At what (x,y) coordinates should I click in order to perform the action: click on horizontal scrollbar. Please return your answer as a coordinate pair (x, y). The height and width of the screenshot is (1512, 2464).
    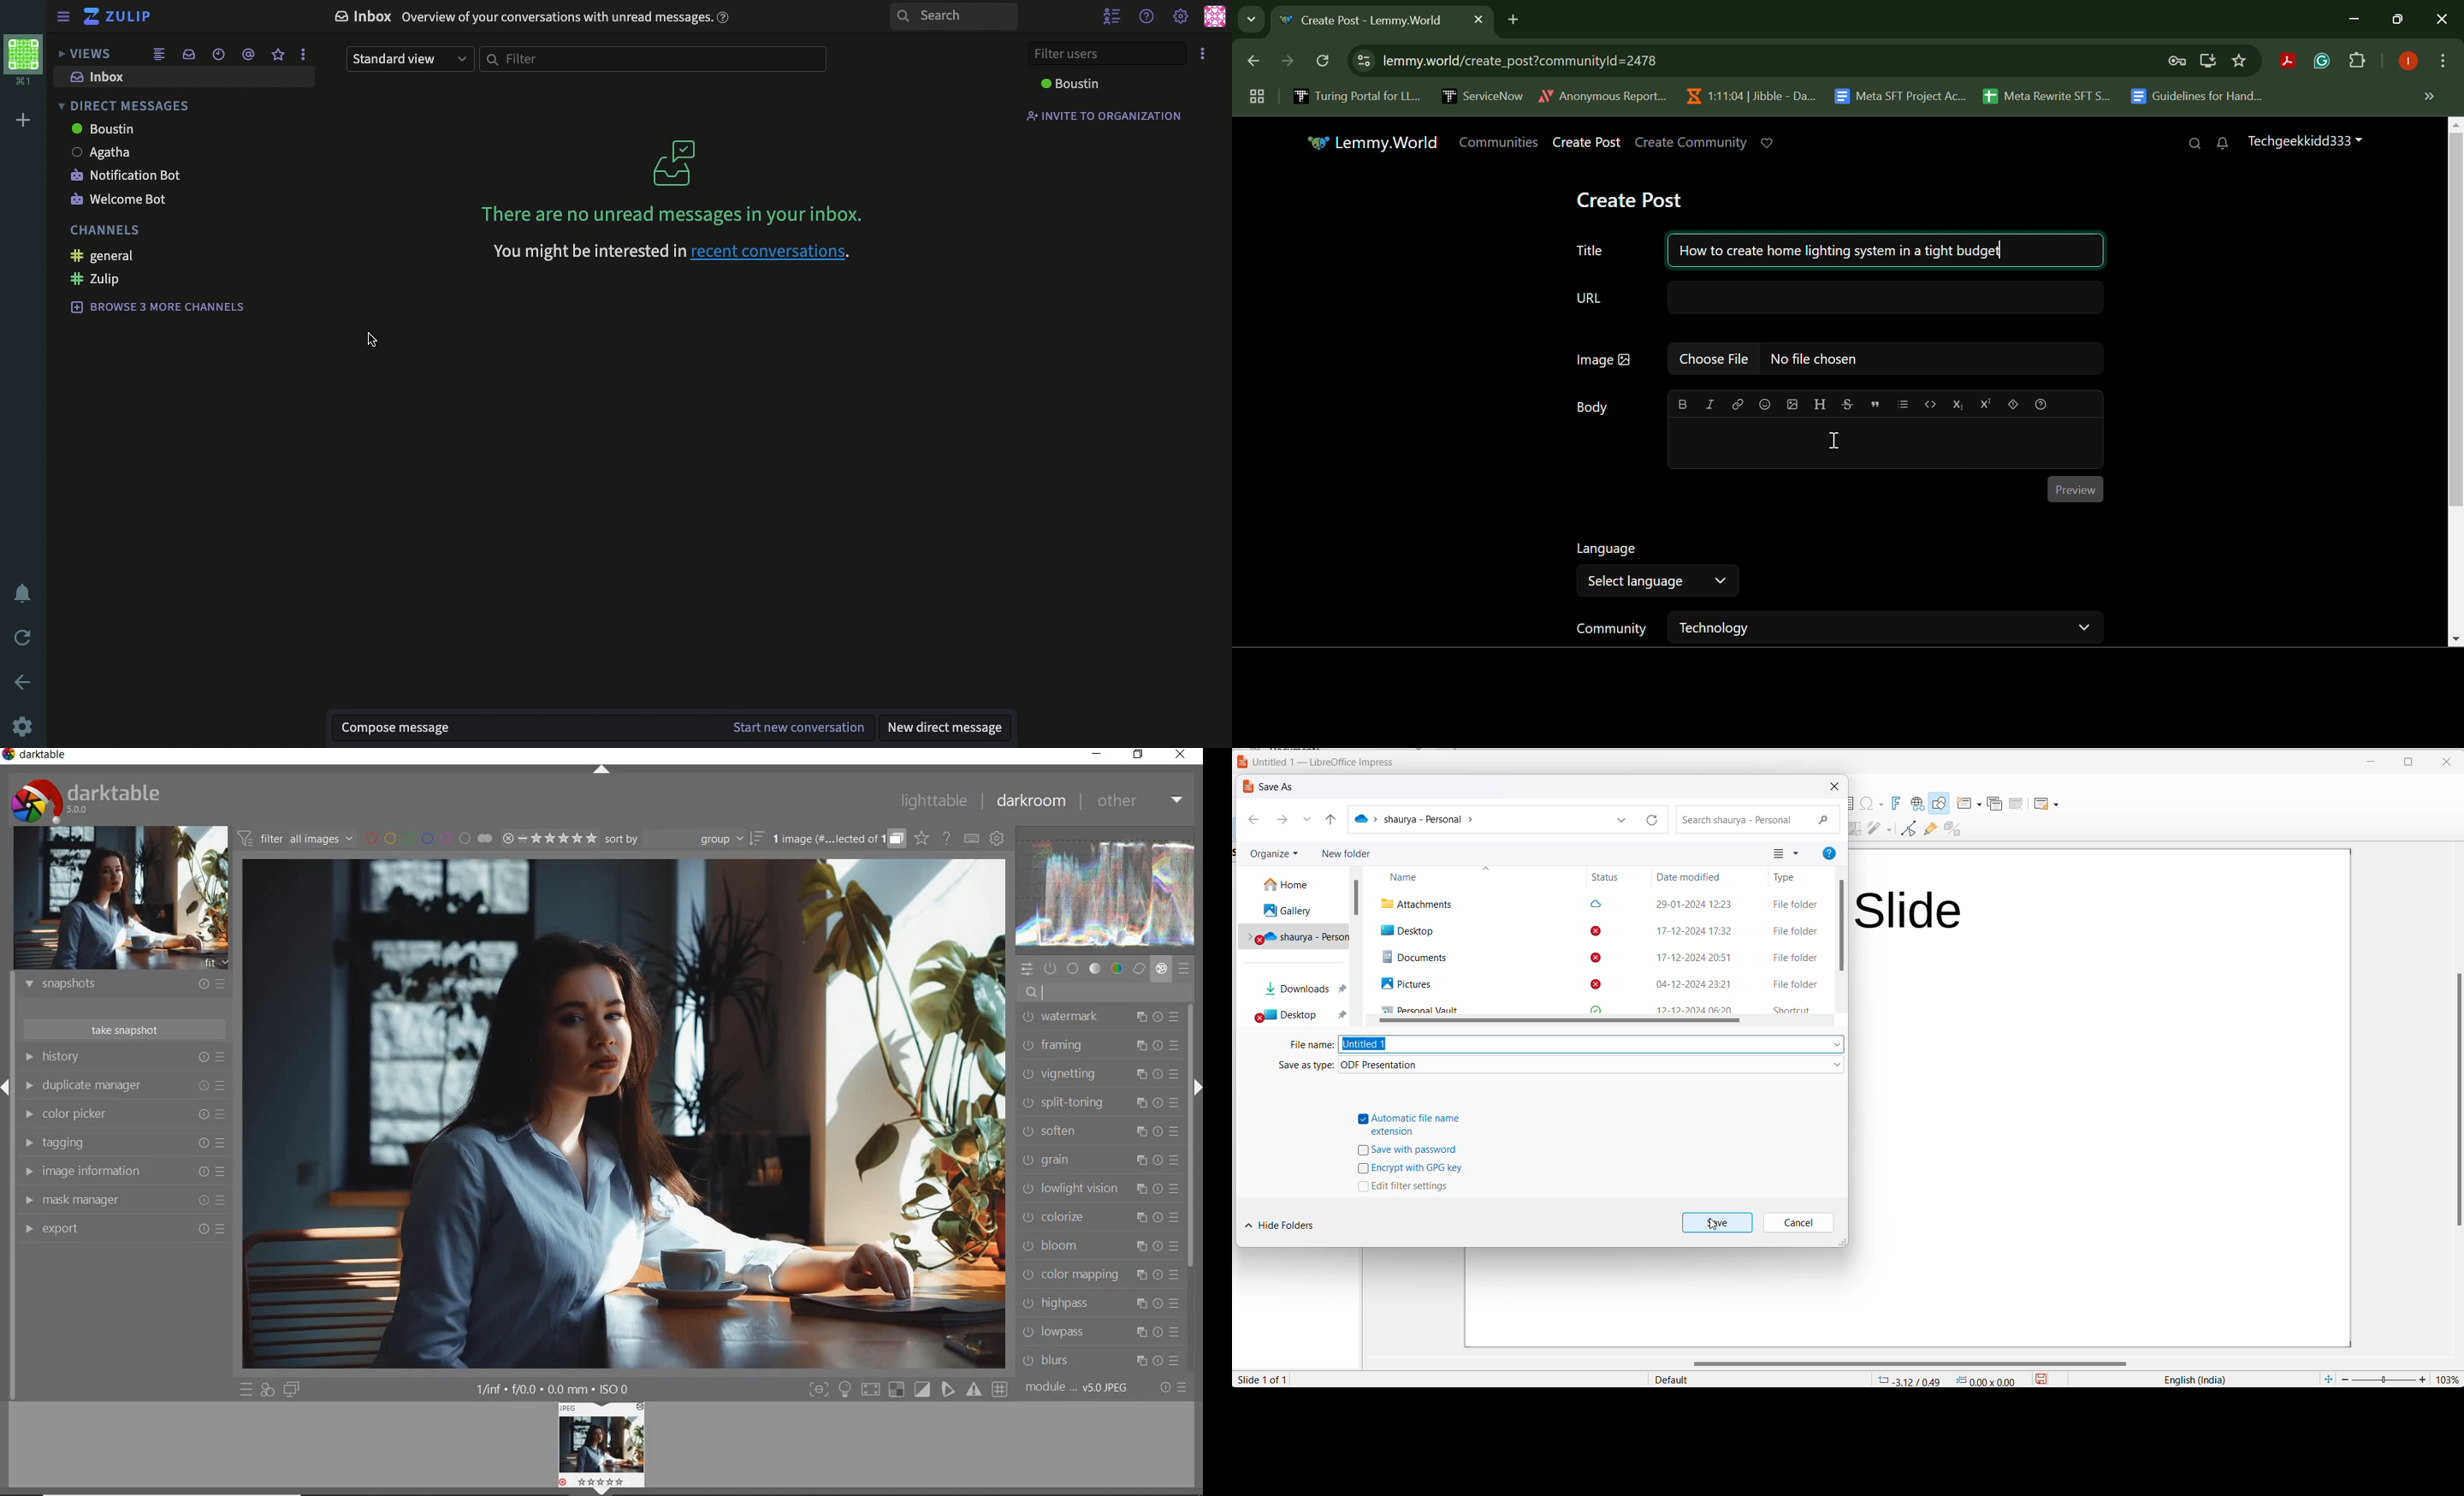
    Looking at the image, I should click on (1911, 1362).